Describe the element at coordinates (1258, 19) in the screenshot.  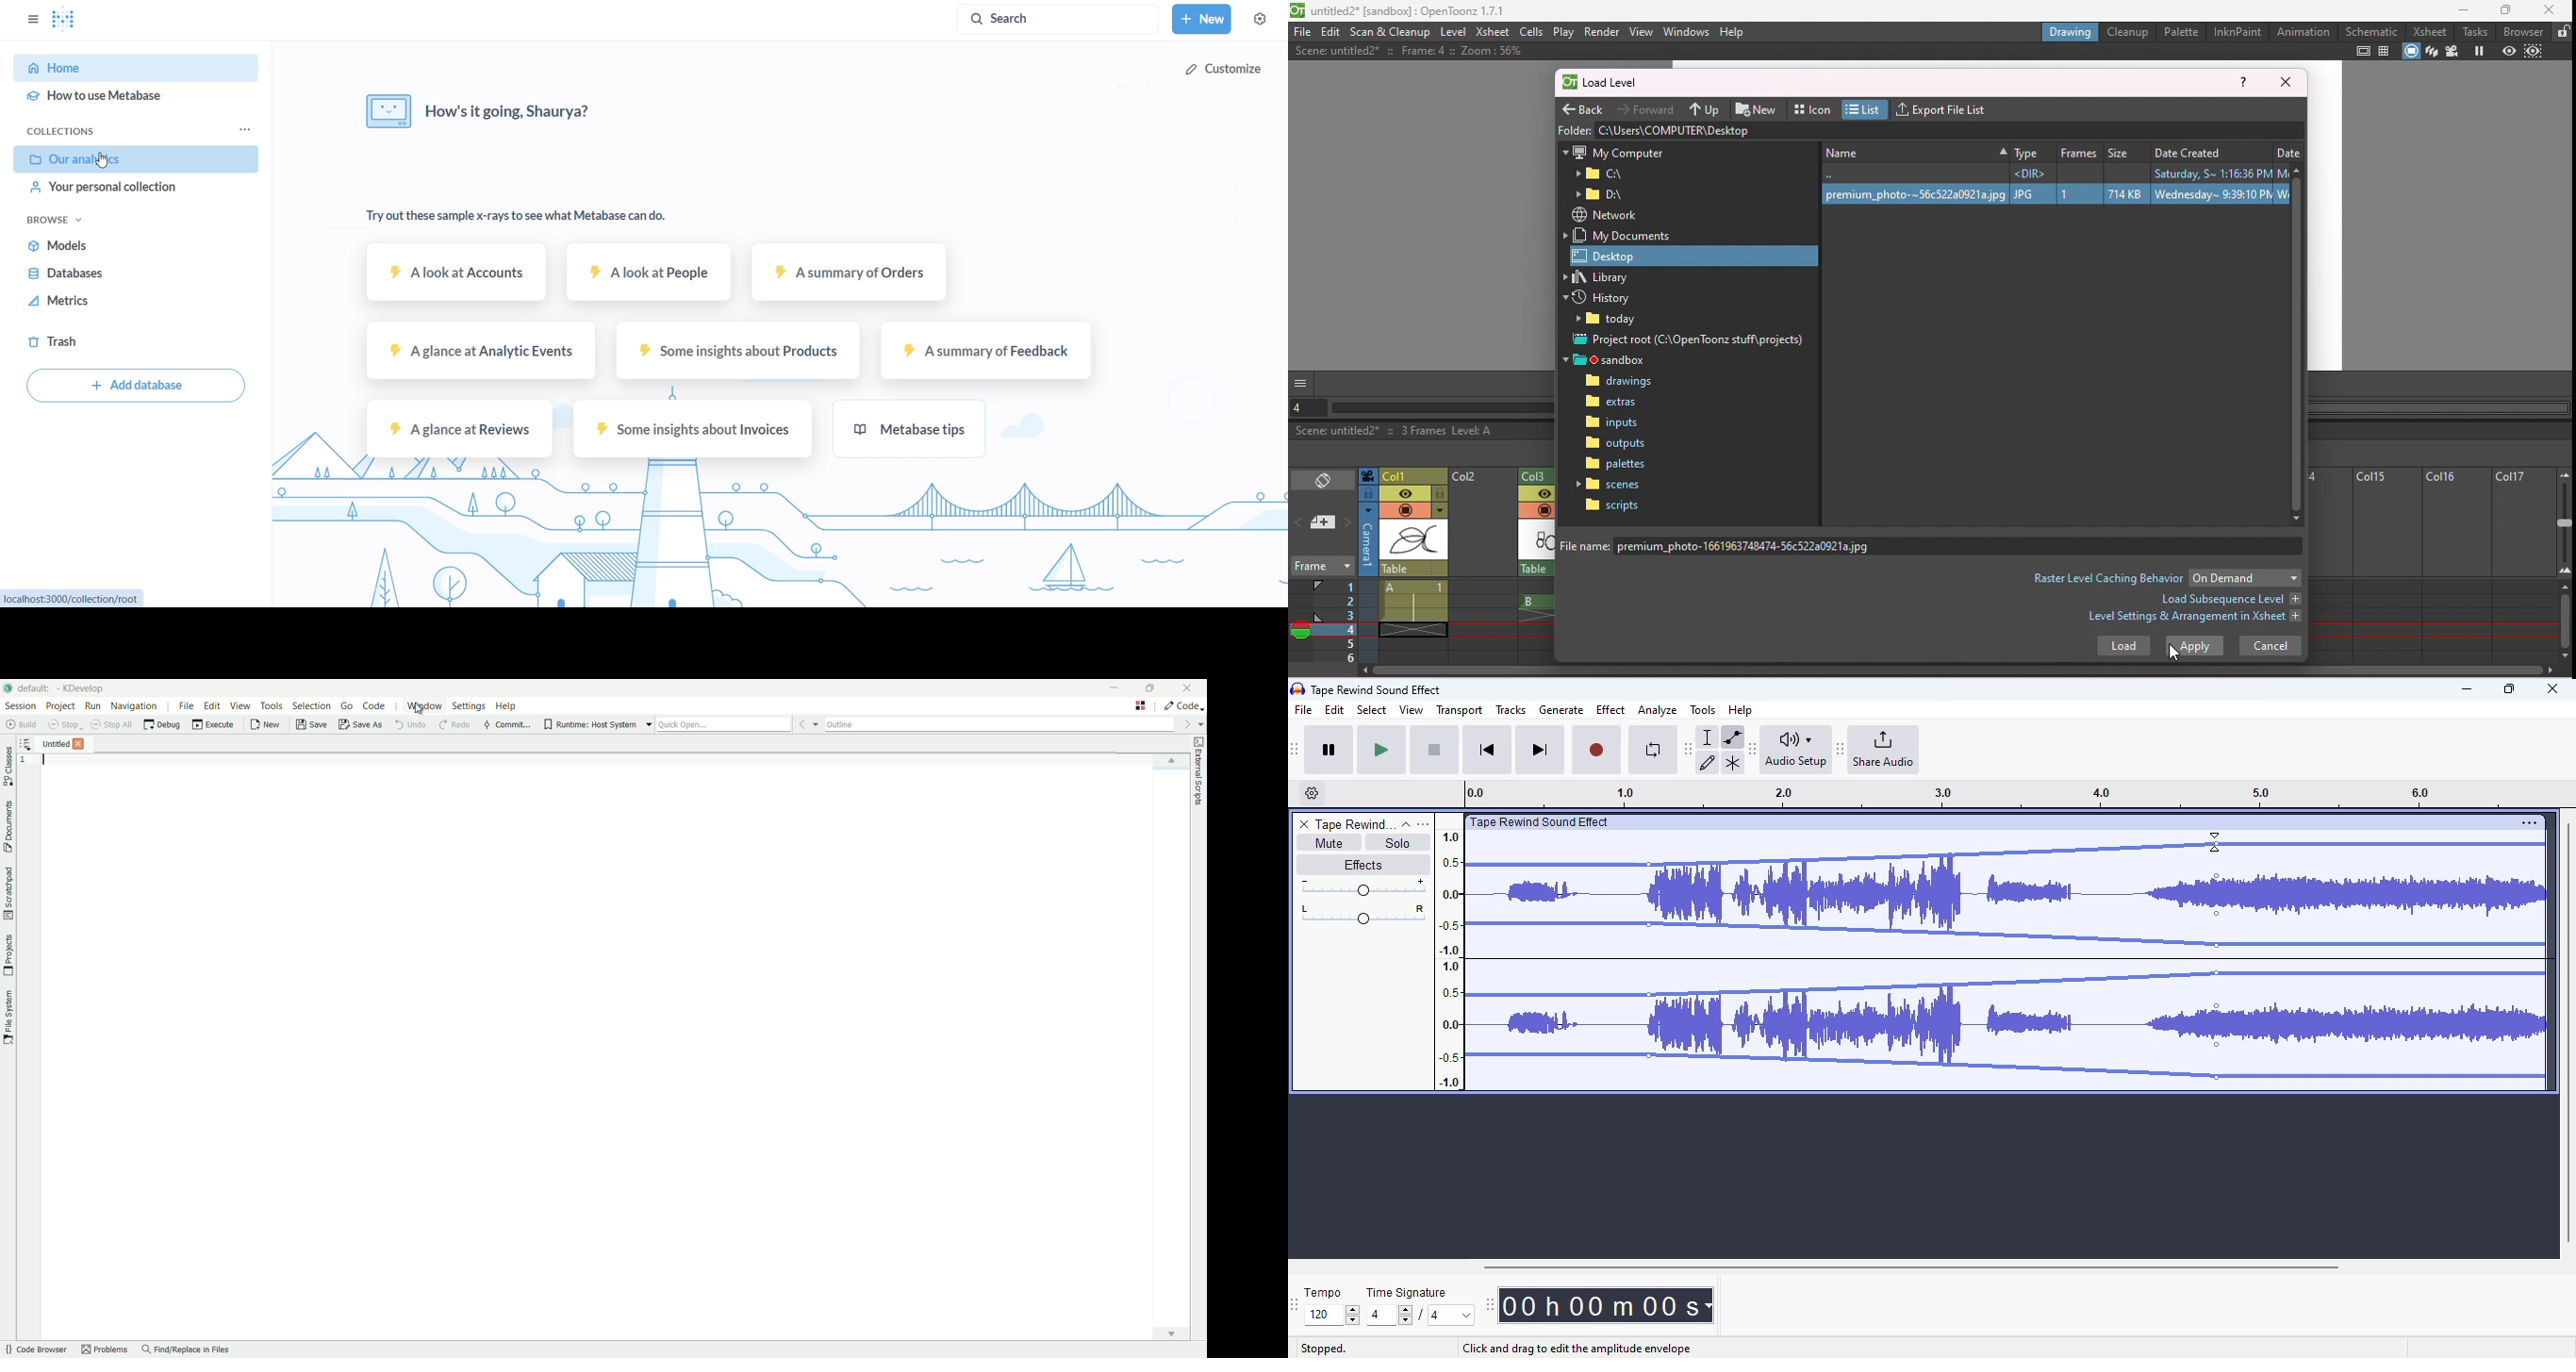
I see `settings` at that location.